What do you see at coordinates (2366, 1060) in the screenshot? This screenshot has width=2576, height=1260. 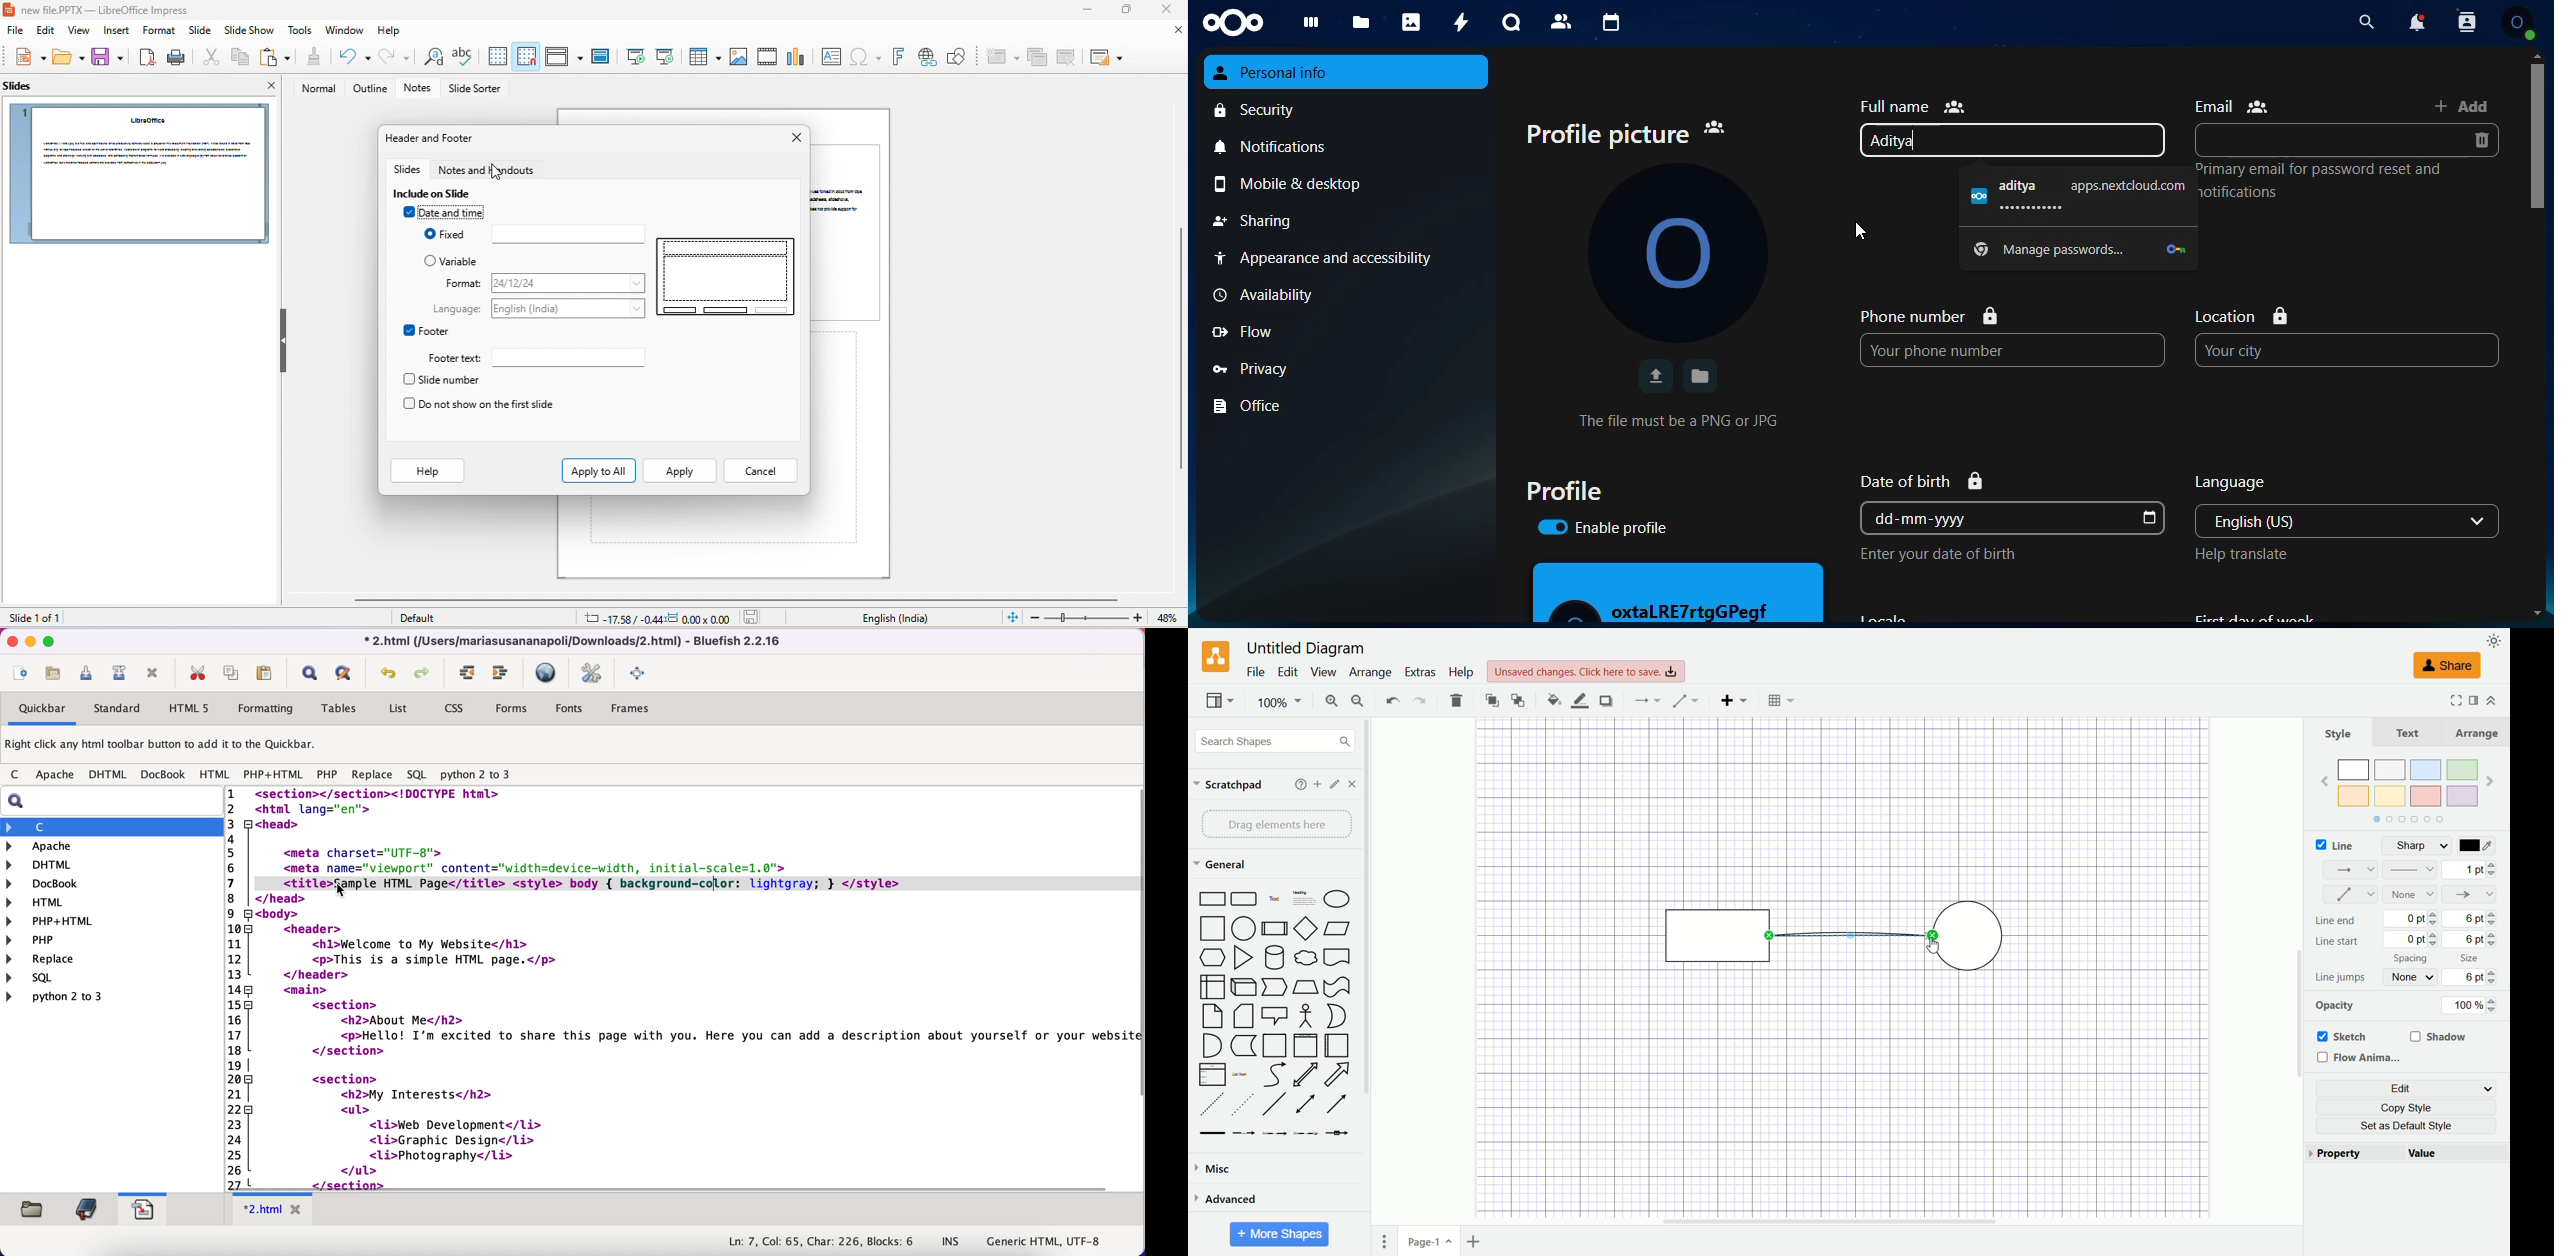 I see `flow animation` at bounding box center [2366, 1060].